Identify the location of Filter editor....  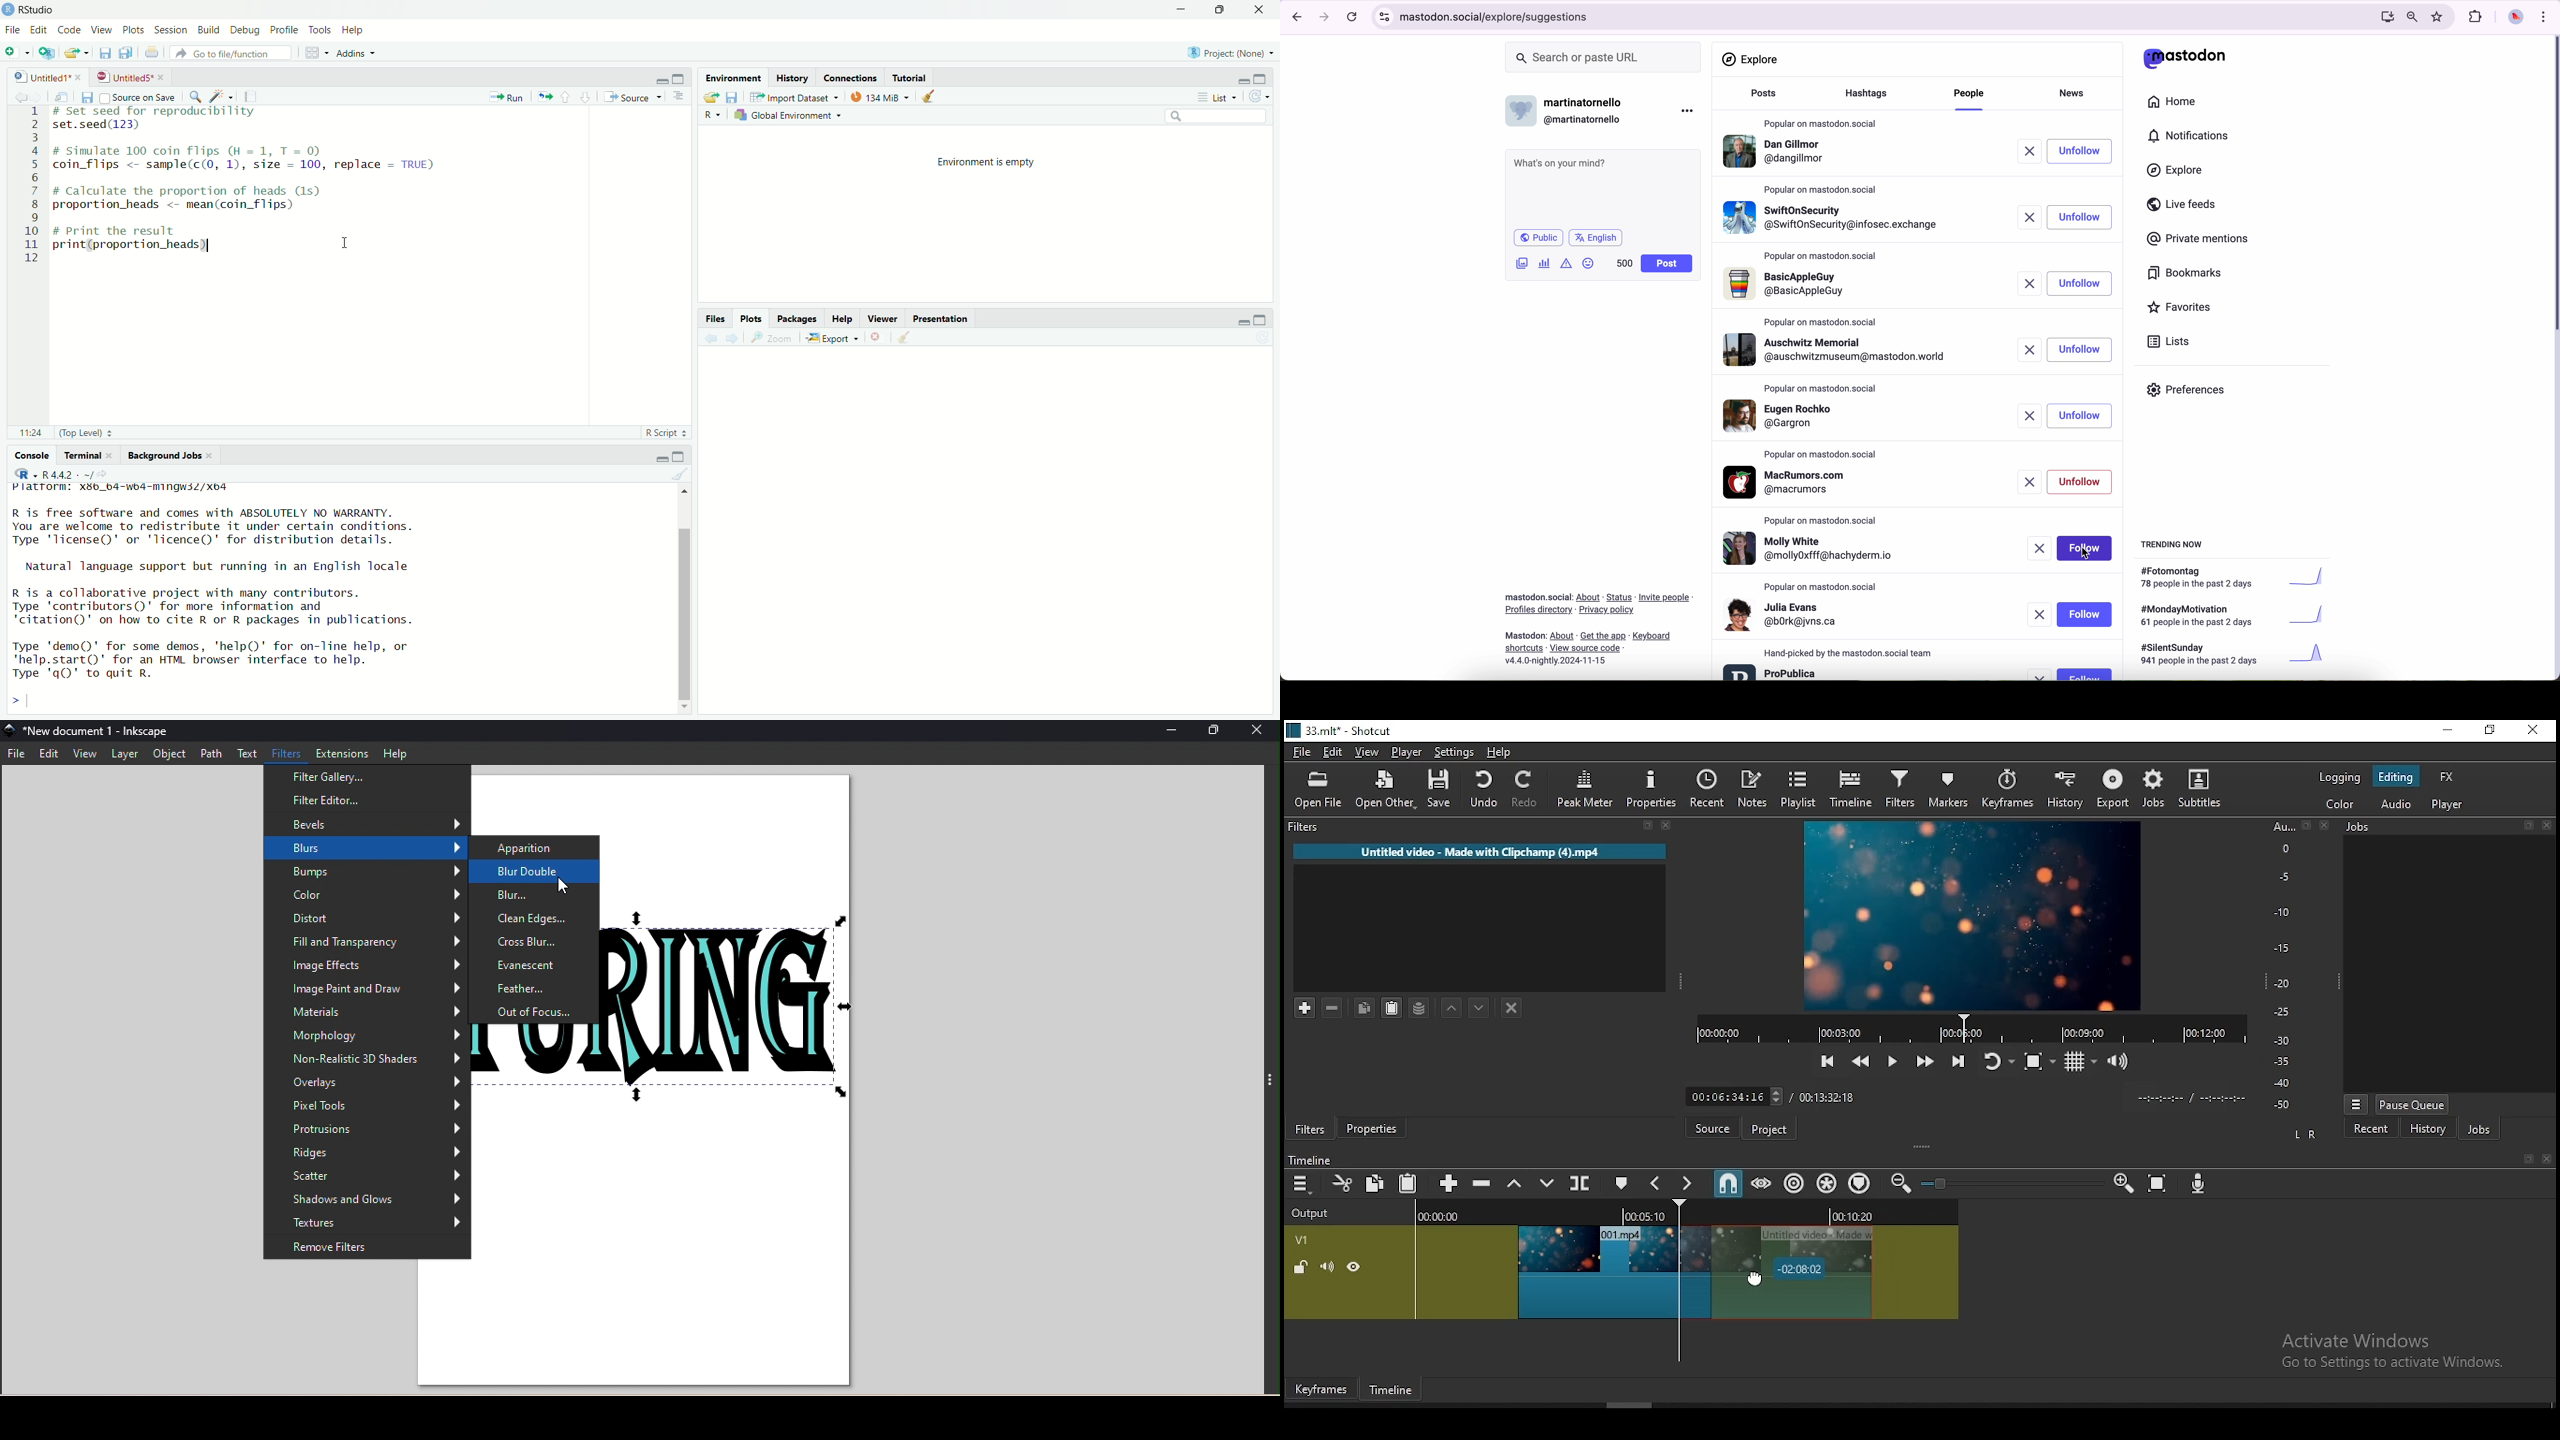
(361, 800).